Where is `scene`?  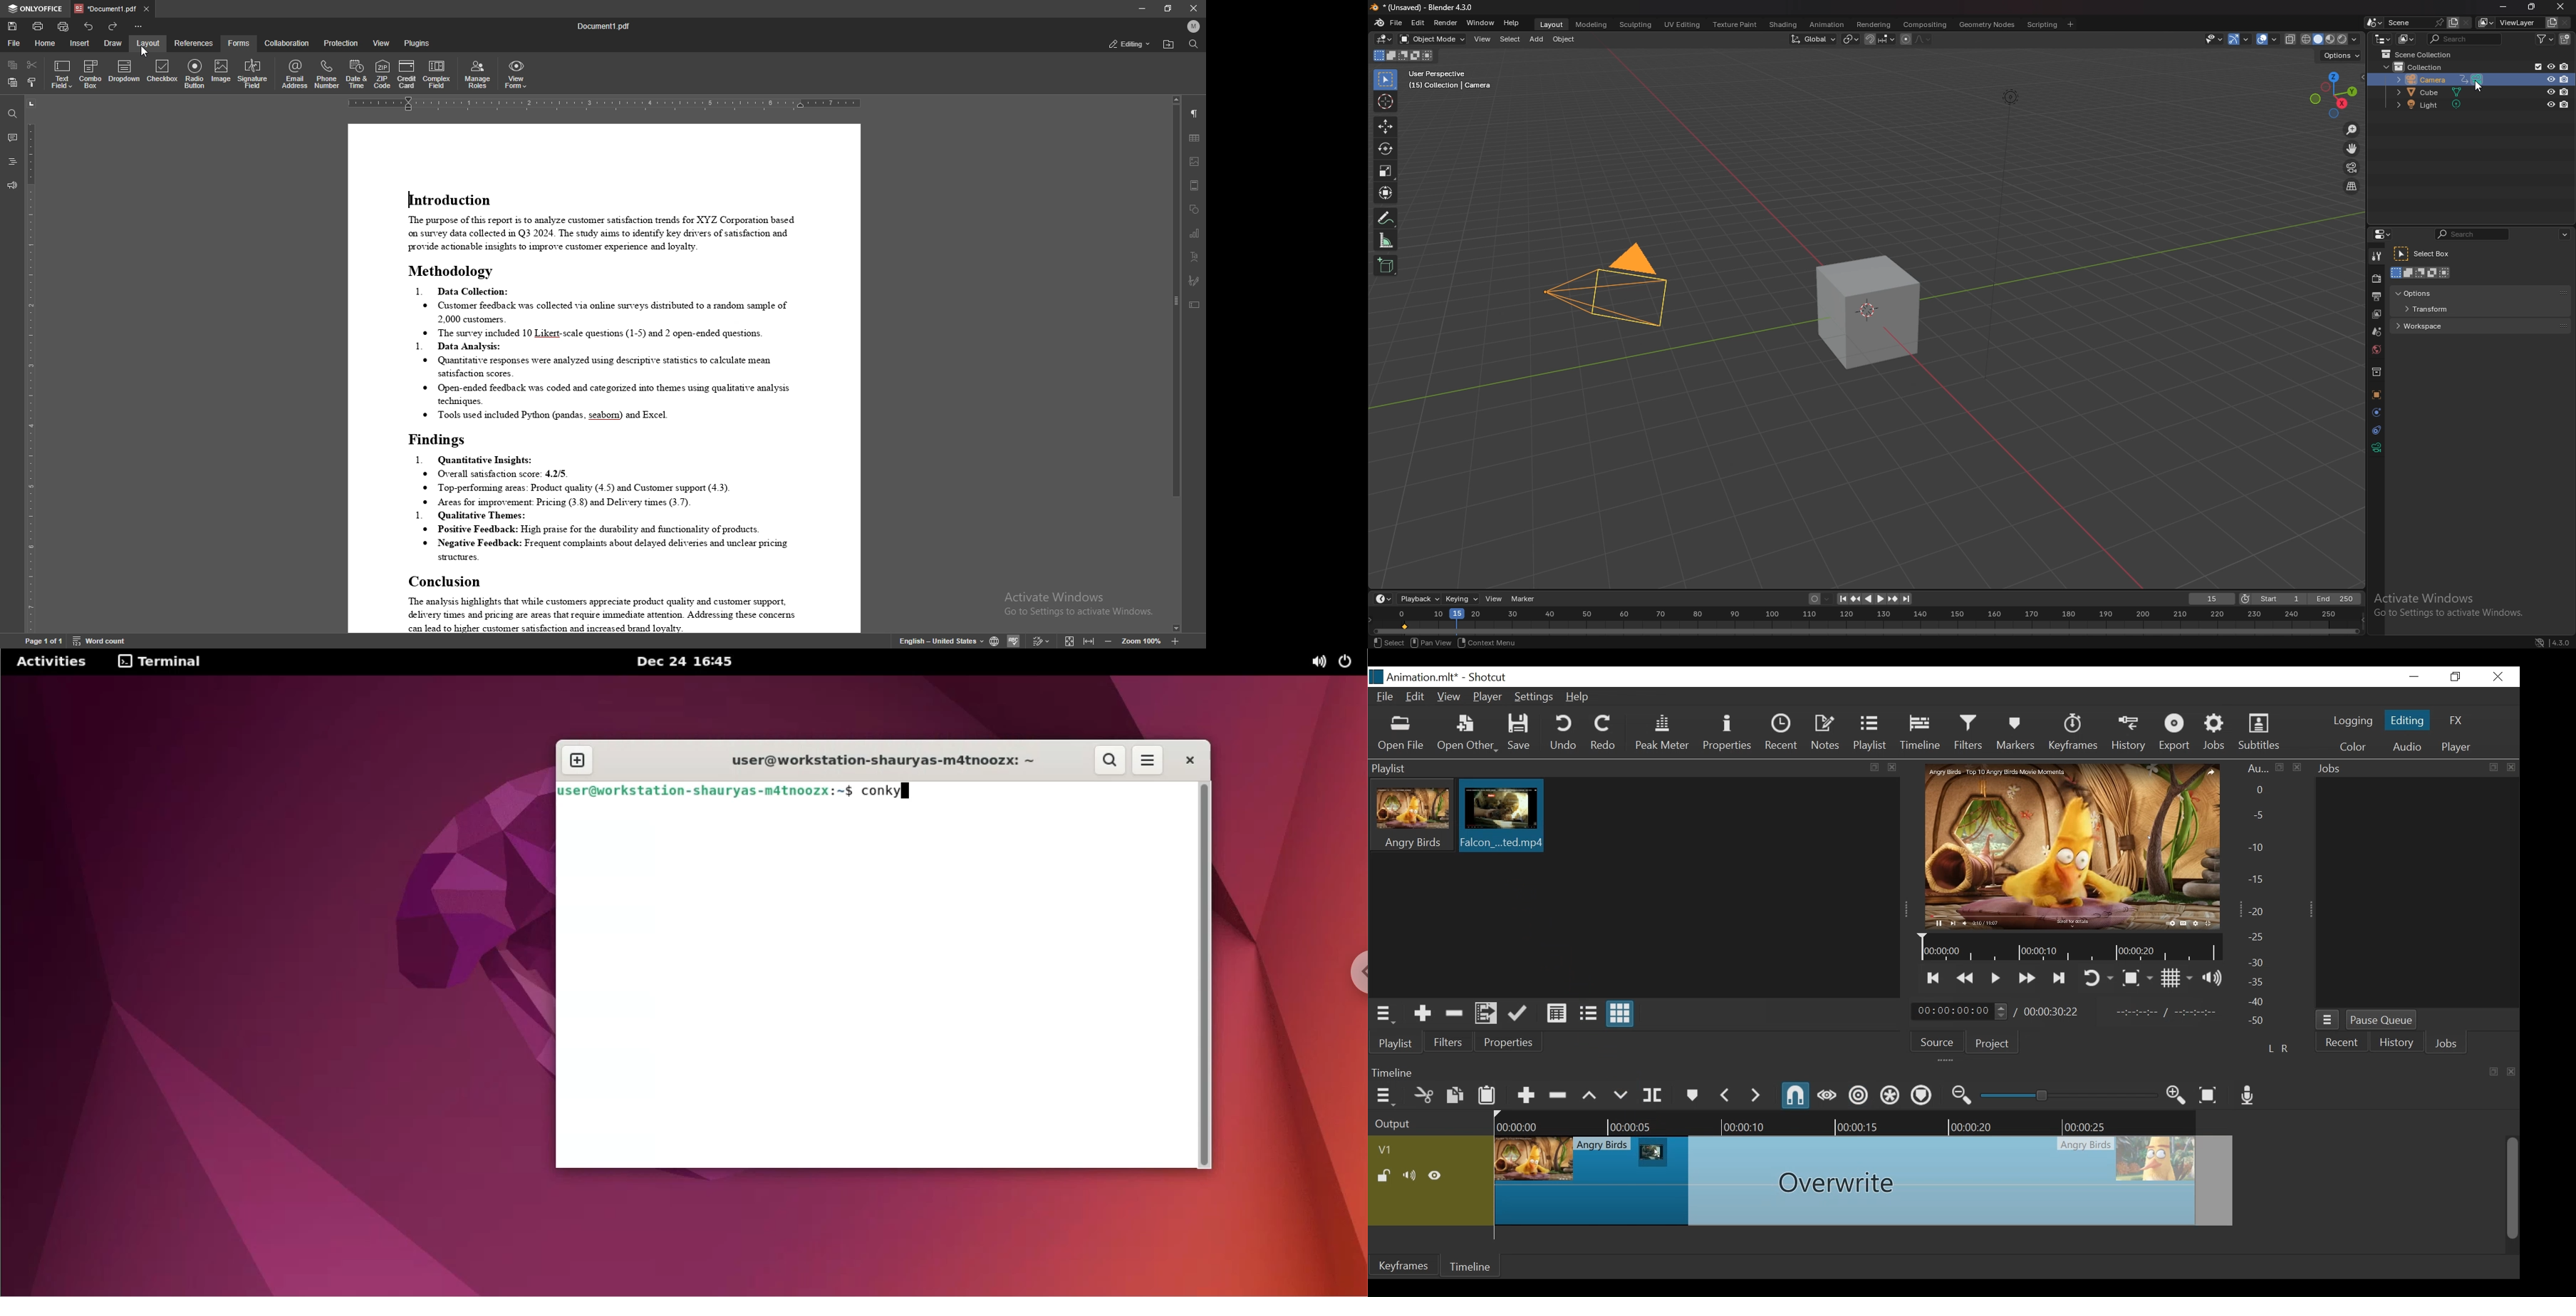
scene is located at coordinates (2414, 22).